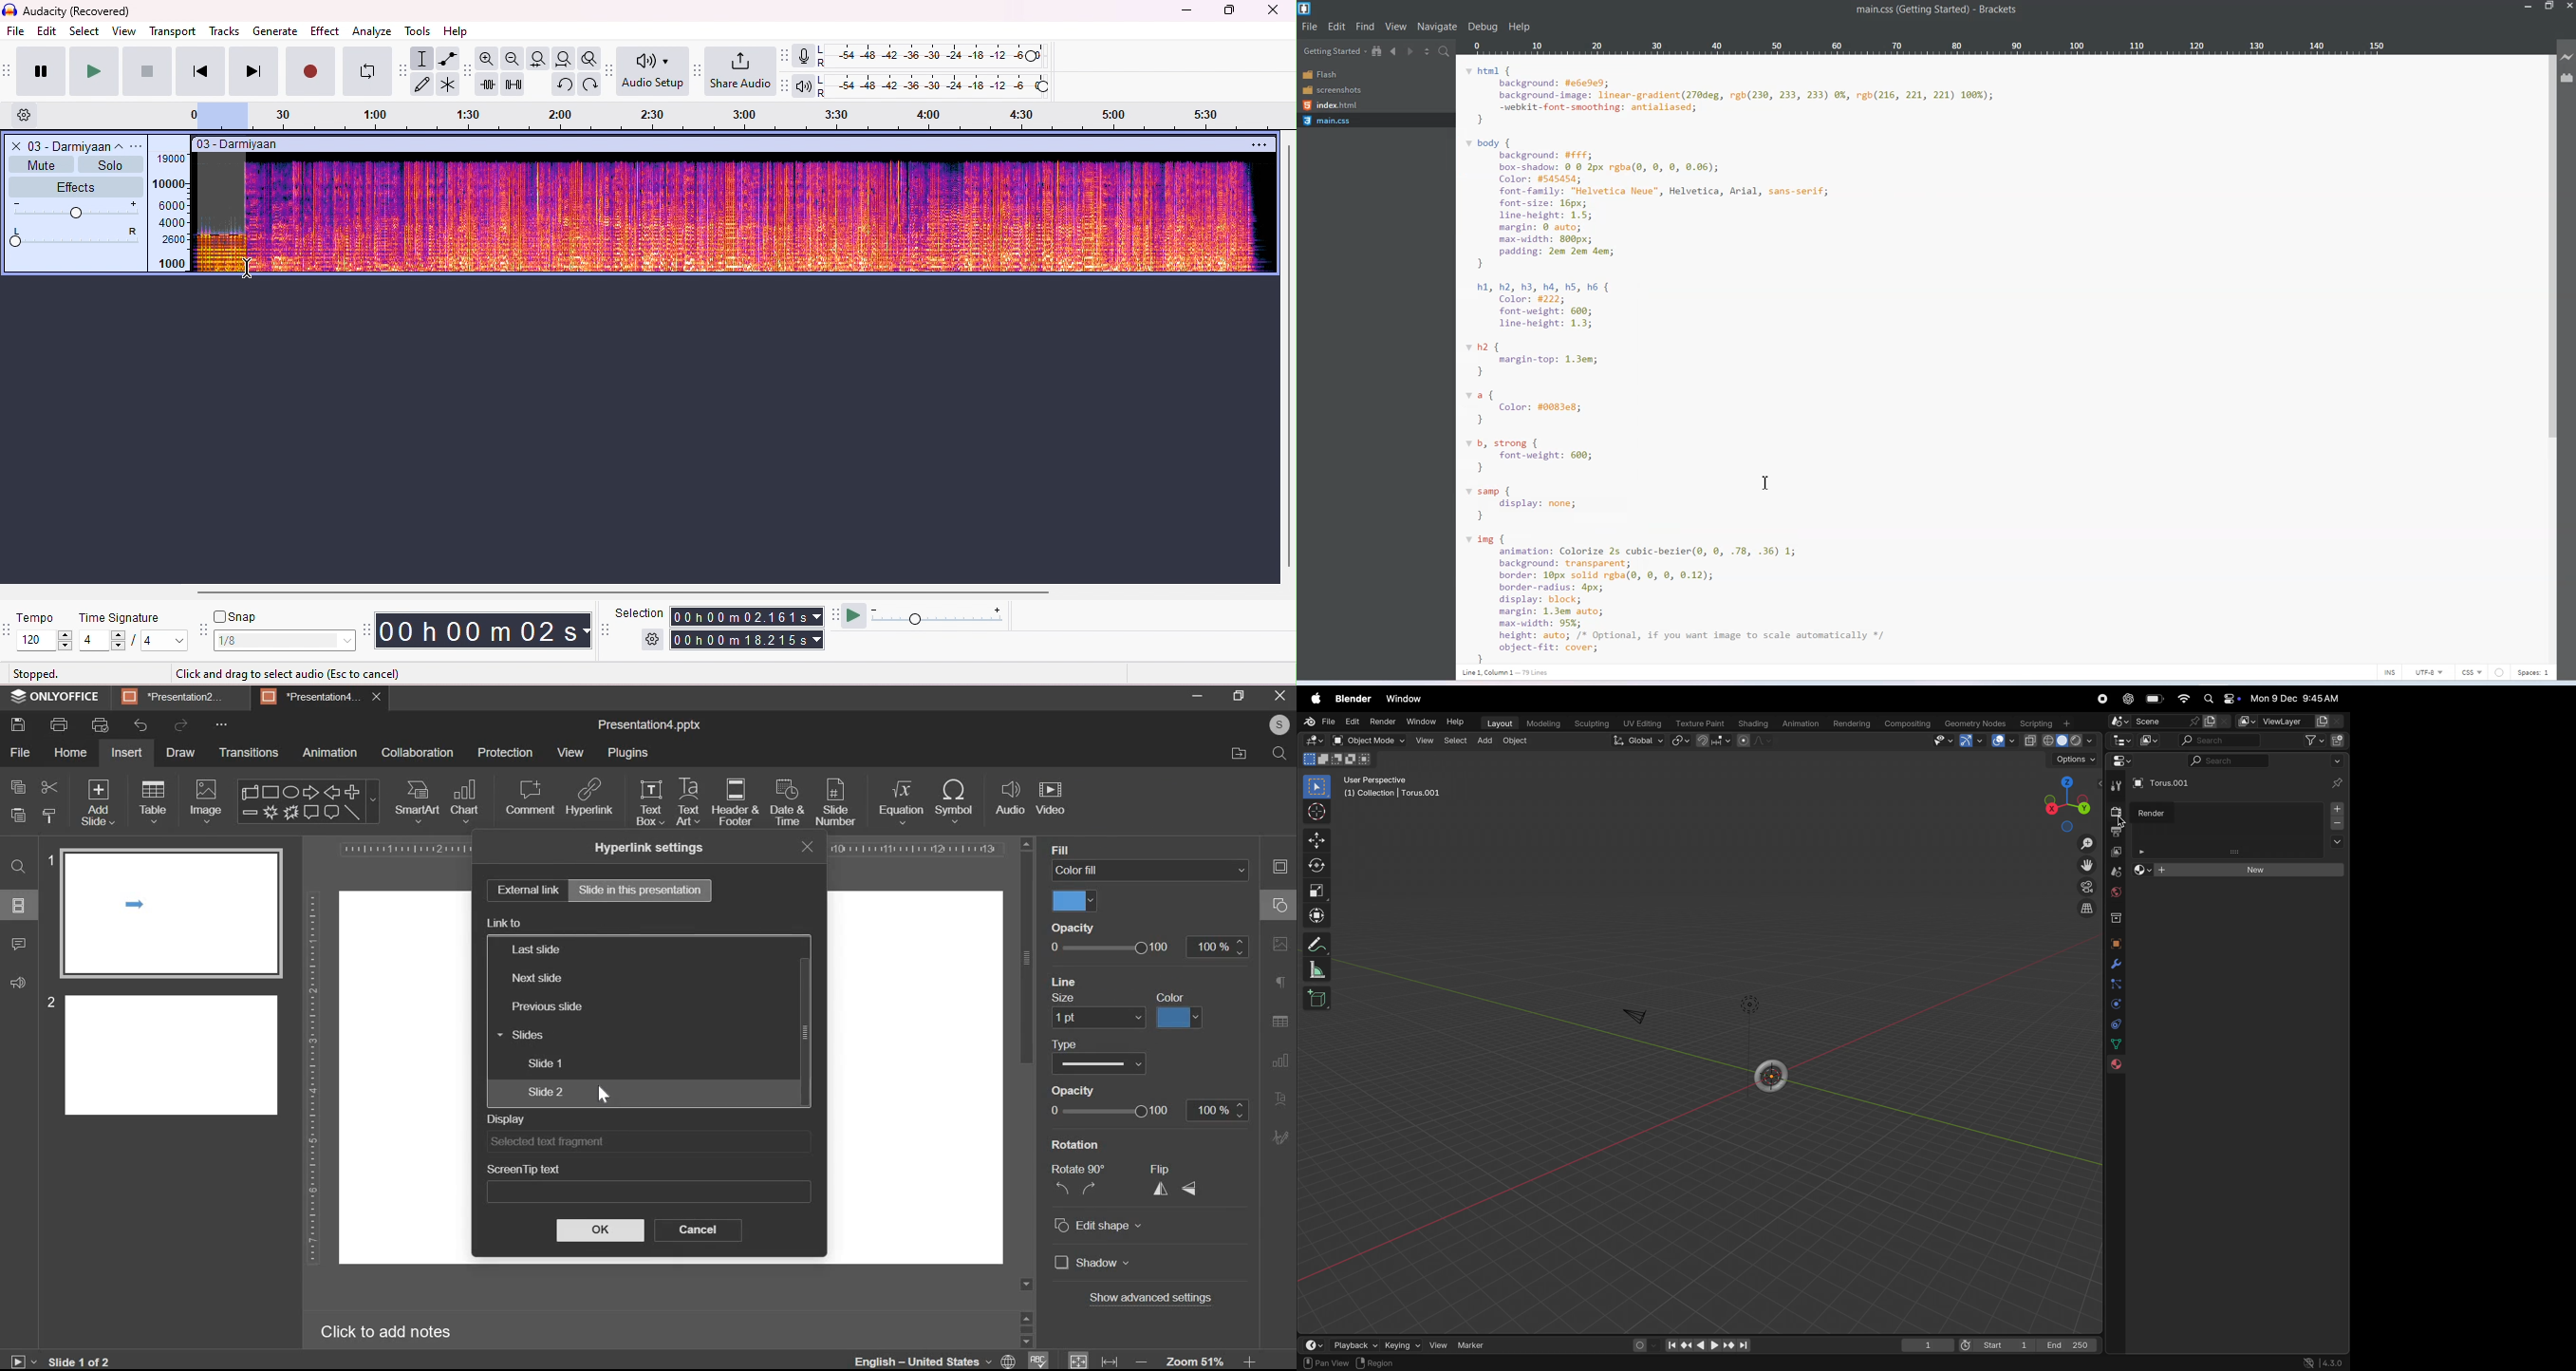 This screenshot has width=2576, height=1372. What do you see at coordinates (287, 640) in the screenshot?
I see `select snap` at bounding box center [287, 640].